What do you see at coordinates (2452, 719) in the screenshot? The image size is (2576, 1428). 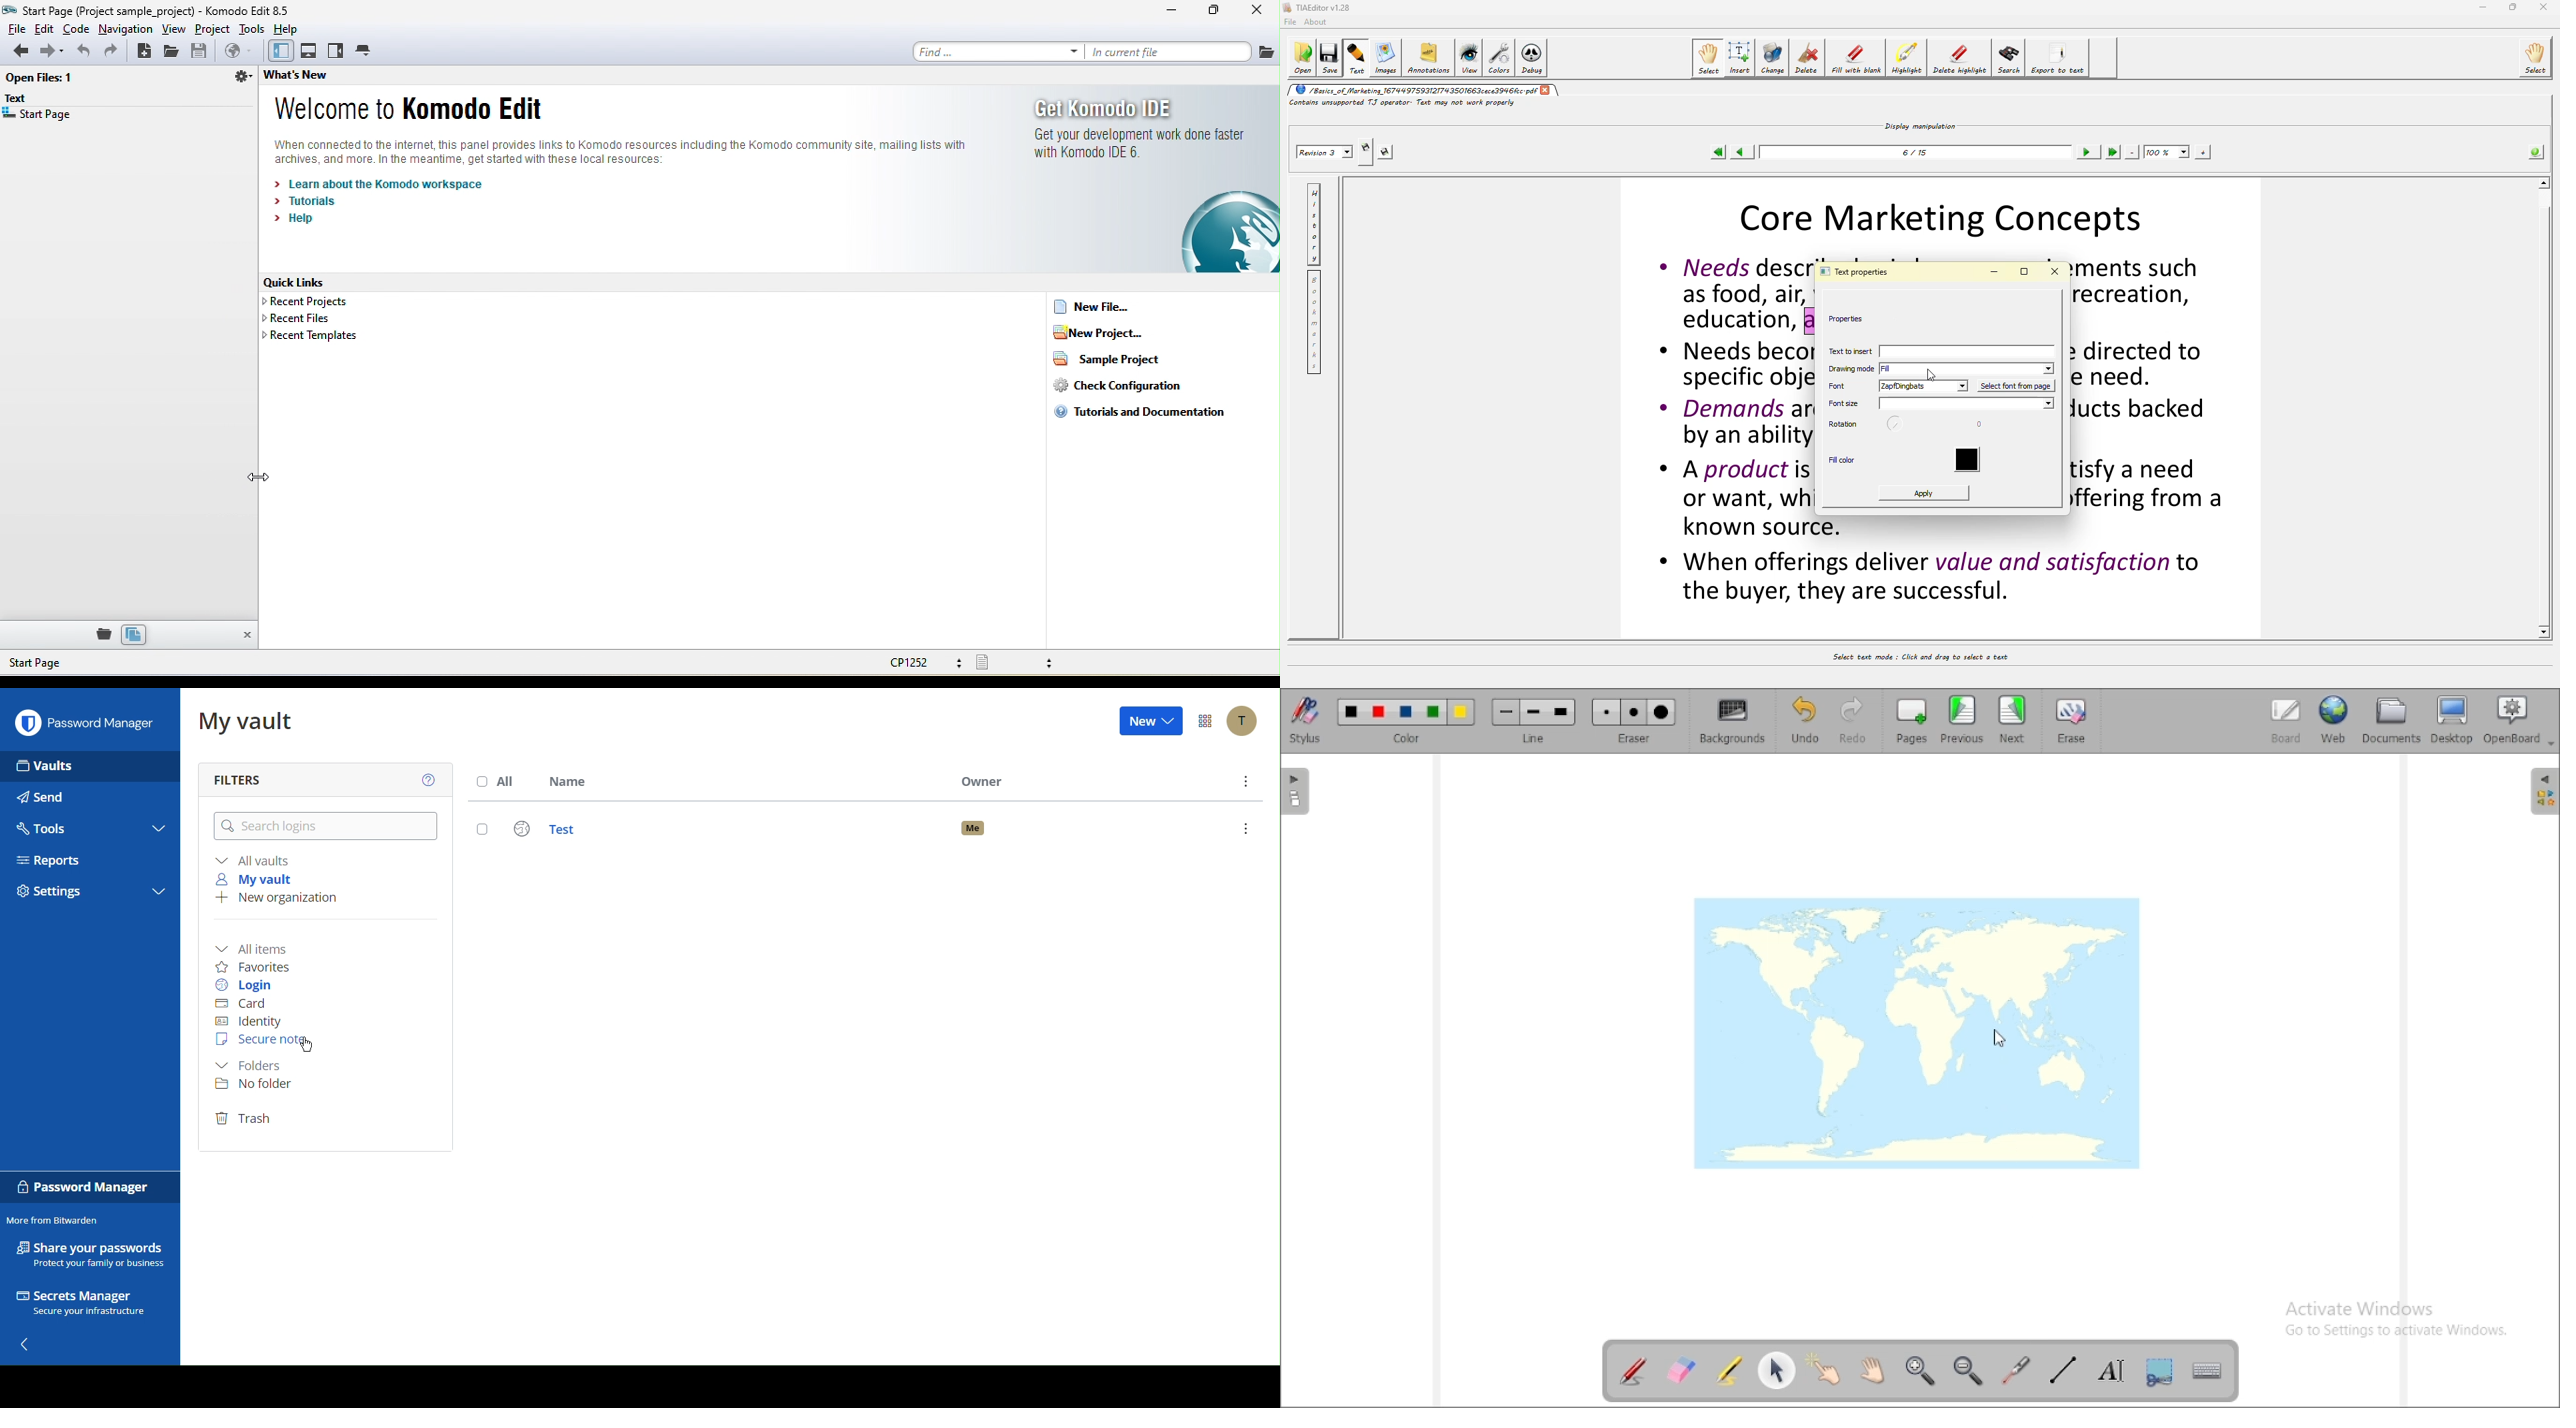 I see `desktop` at bounding box center [2452, 719].